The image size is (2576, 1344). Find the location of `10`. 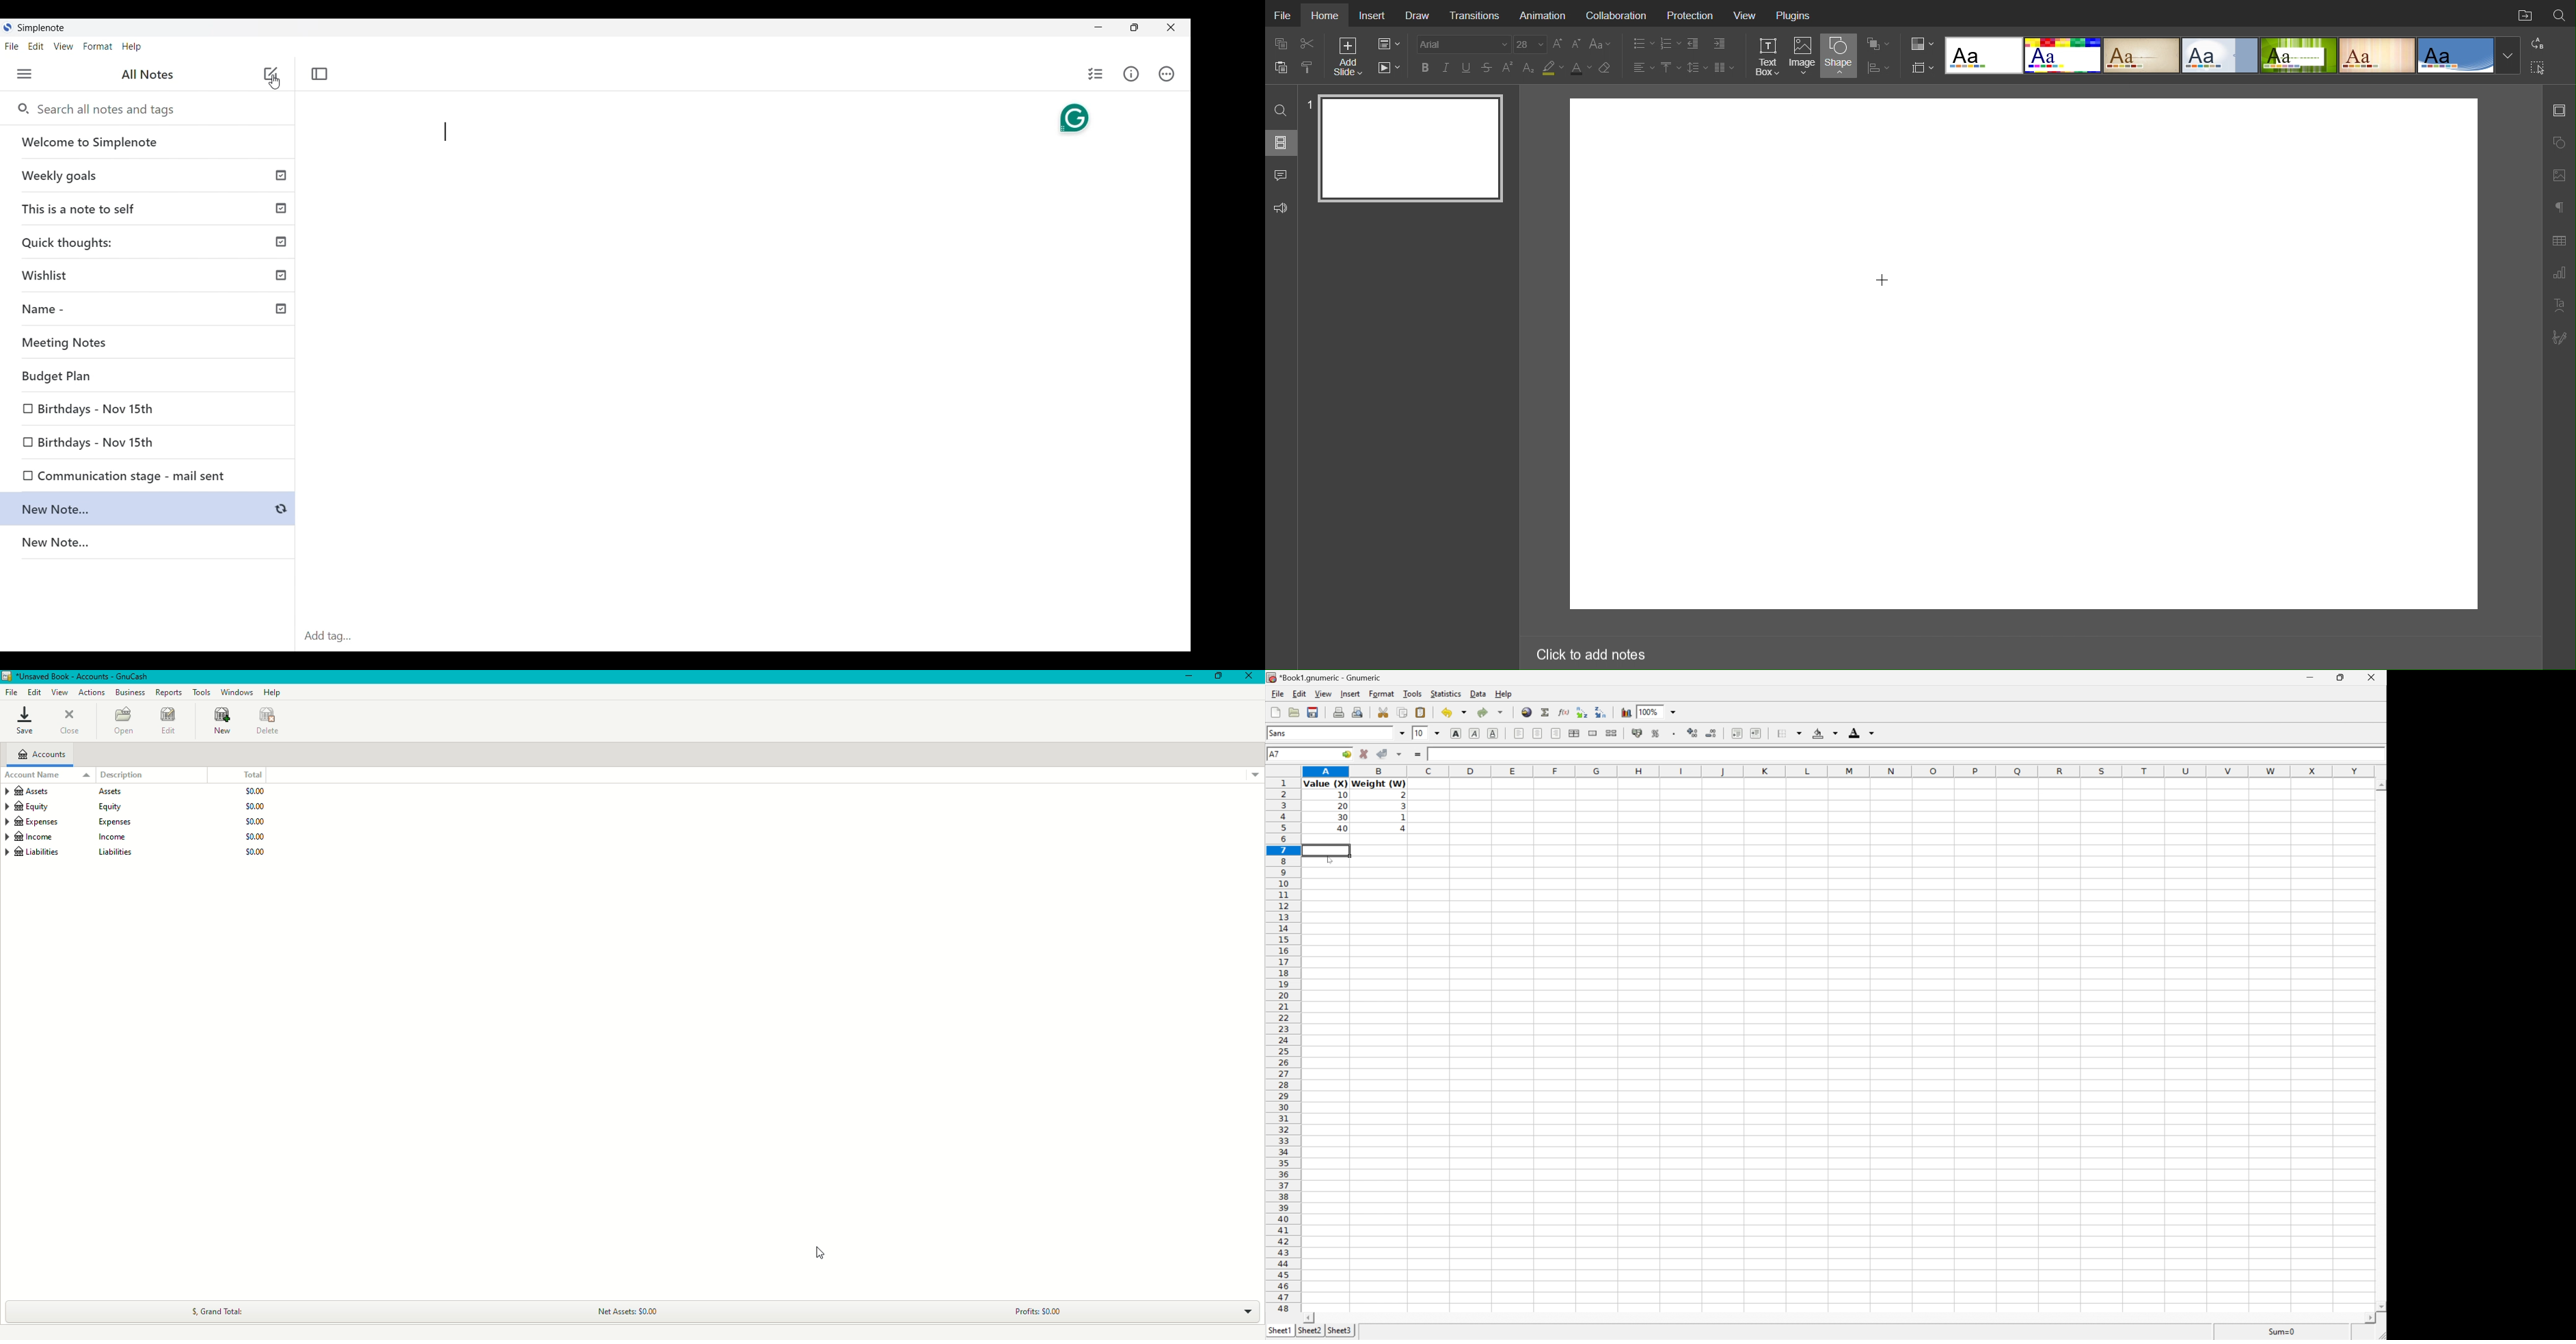

10 is located at coordinates (1419, 733).